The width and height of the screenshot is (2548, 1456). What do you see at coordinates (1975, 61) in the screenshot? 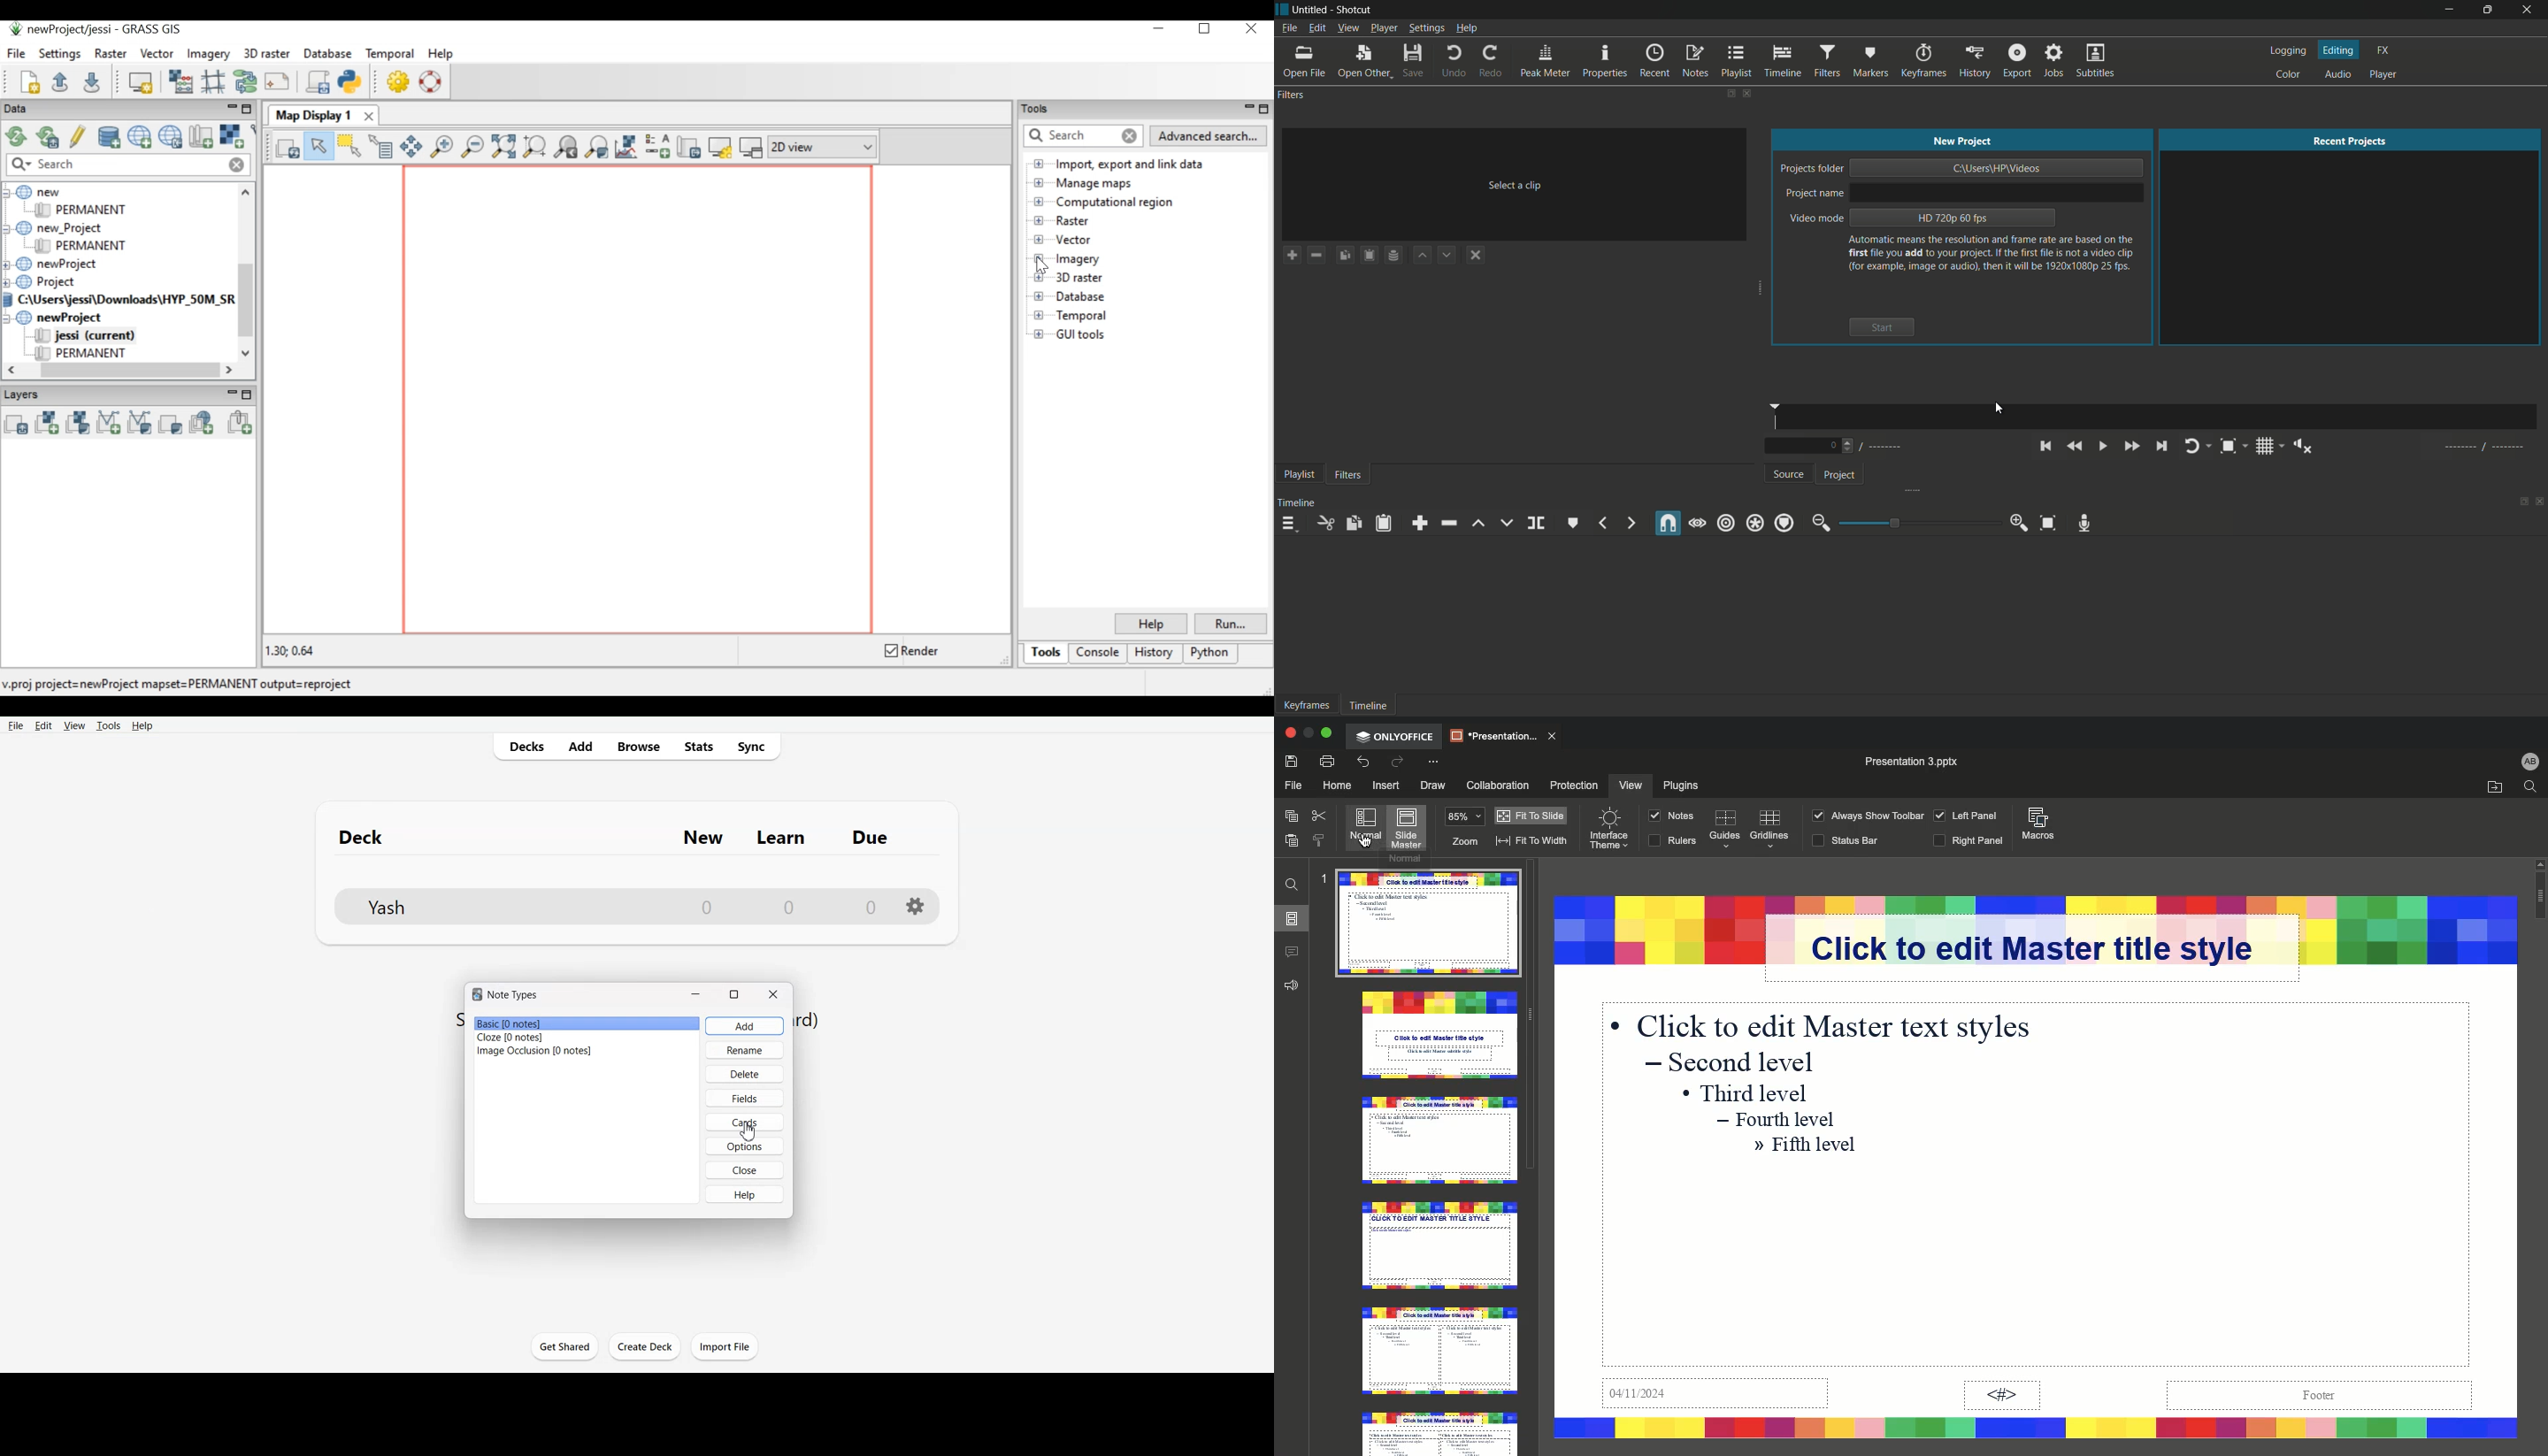
I see `history` at bounding box center [1975, 61].